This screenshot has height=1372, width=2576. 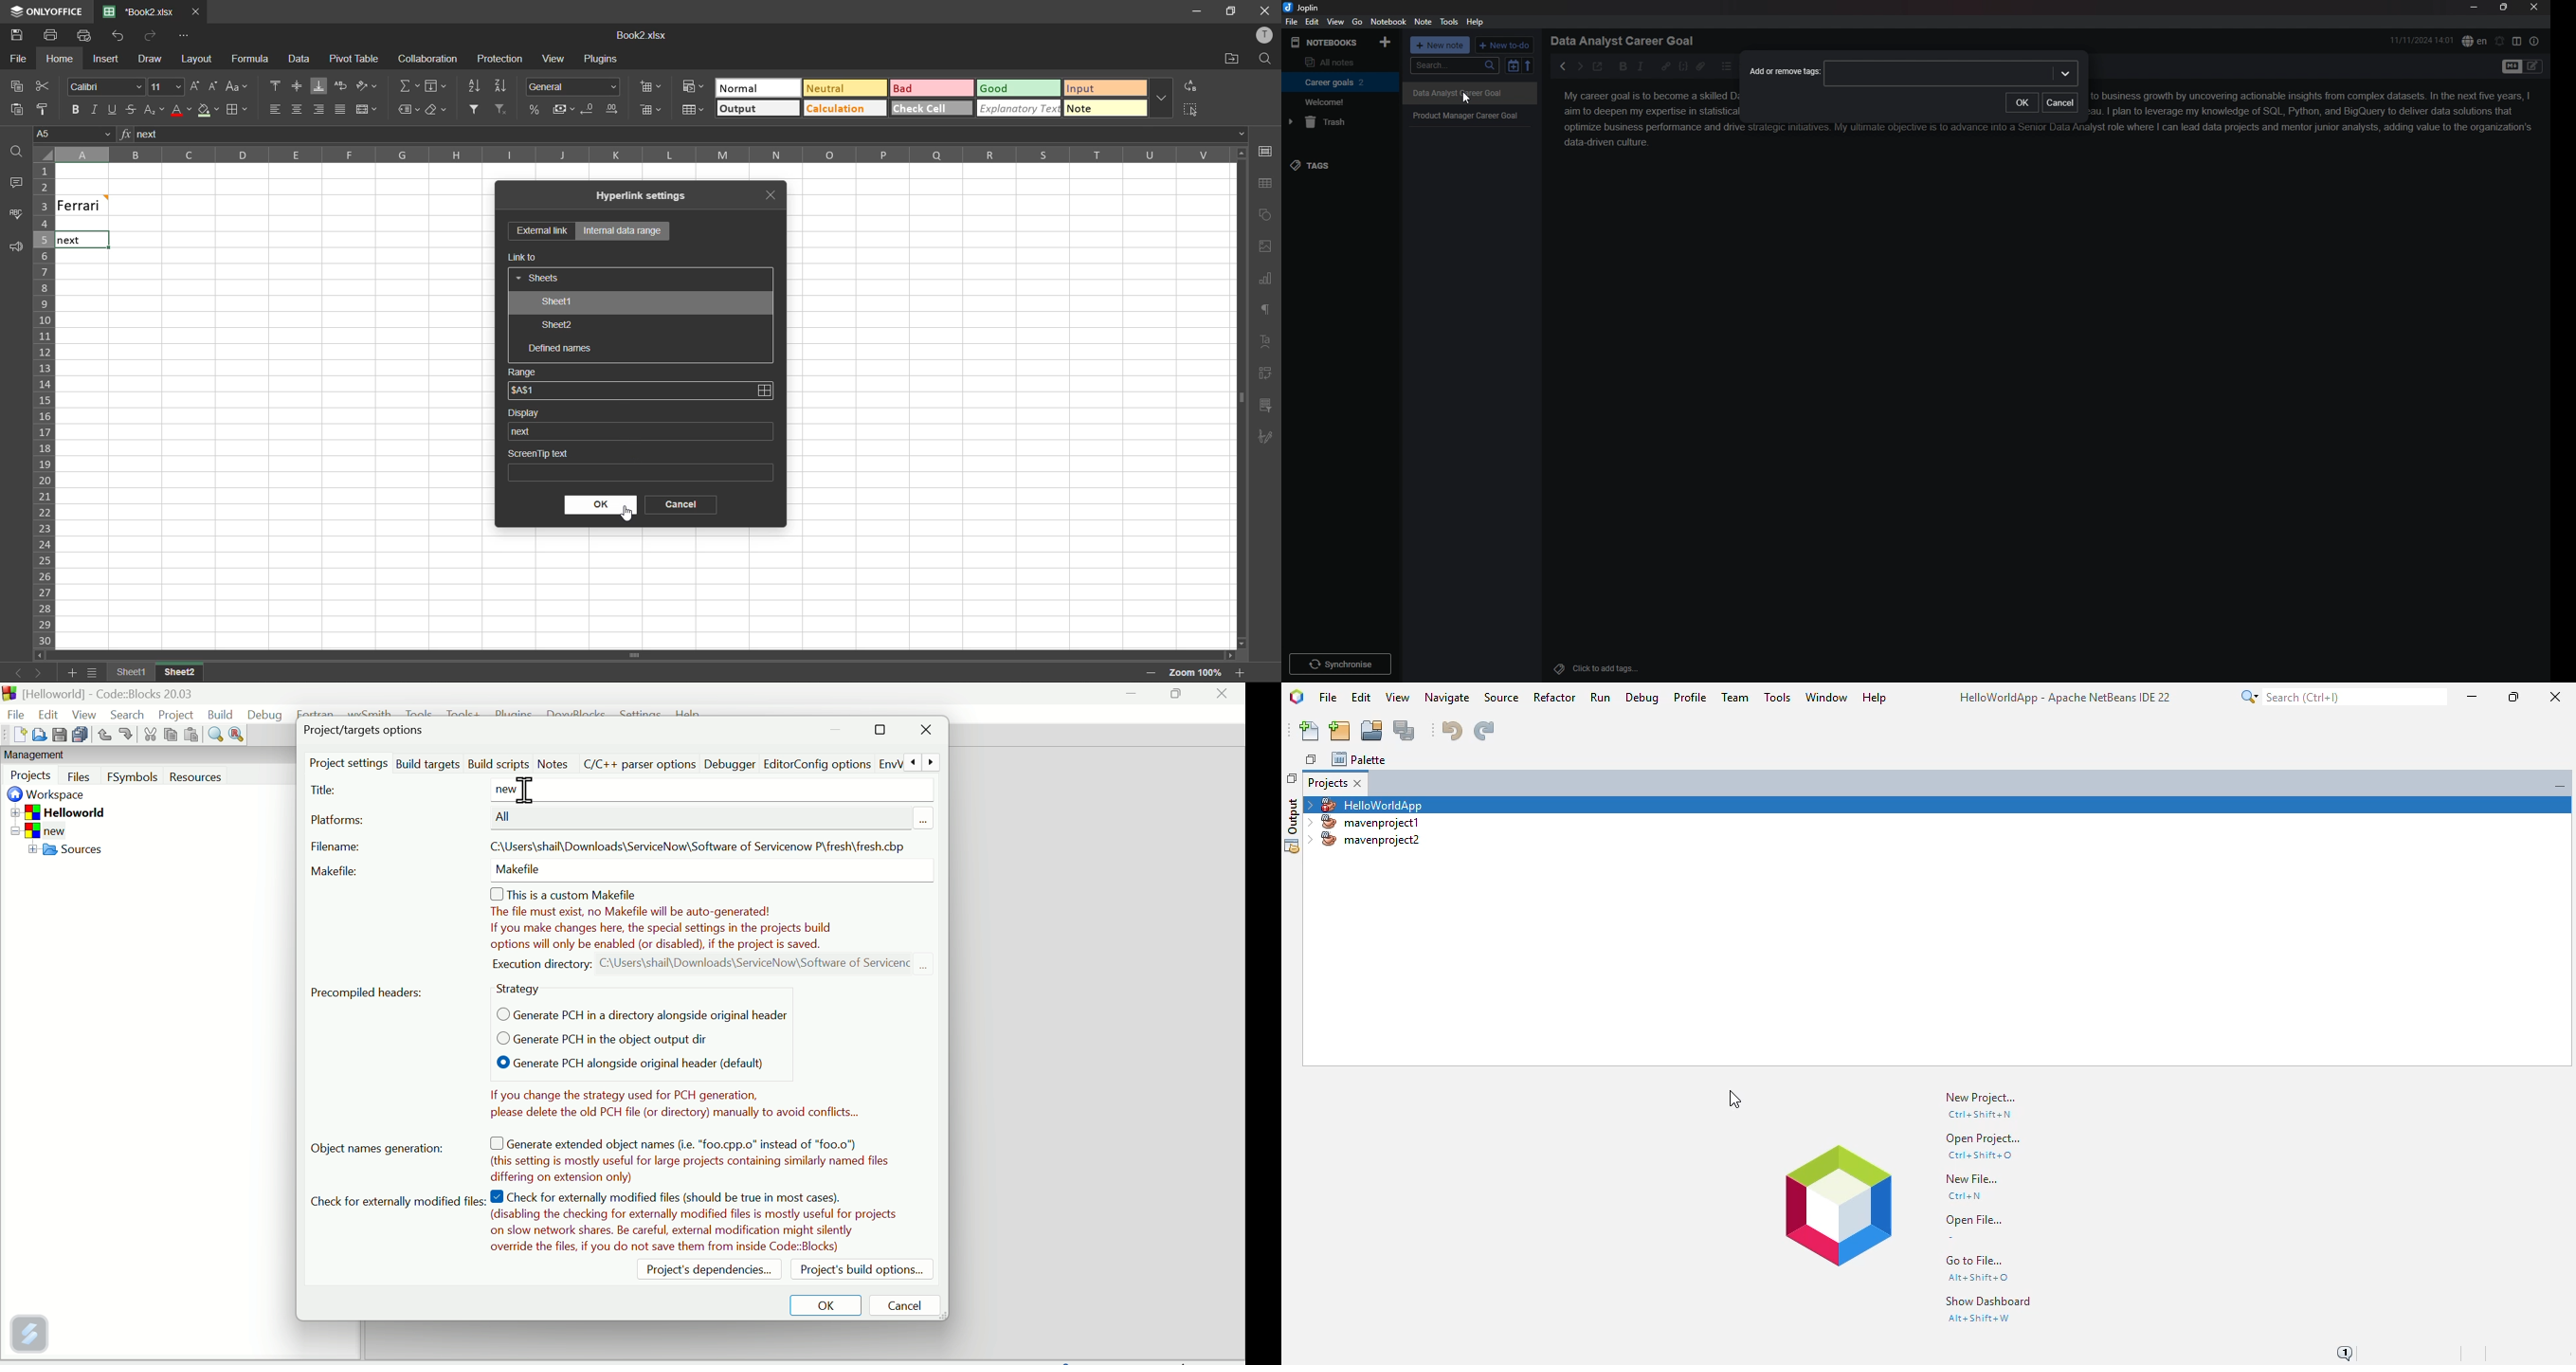 What do you see at coordinates (561, 349) in the screenshot?
I see `defined names` at bounding box center [561, 349].